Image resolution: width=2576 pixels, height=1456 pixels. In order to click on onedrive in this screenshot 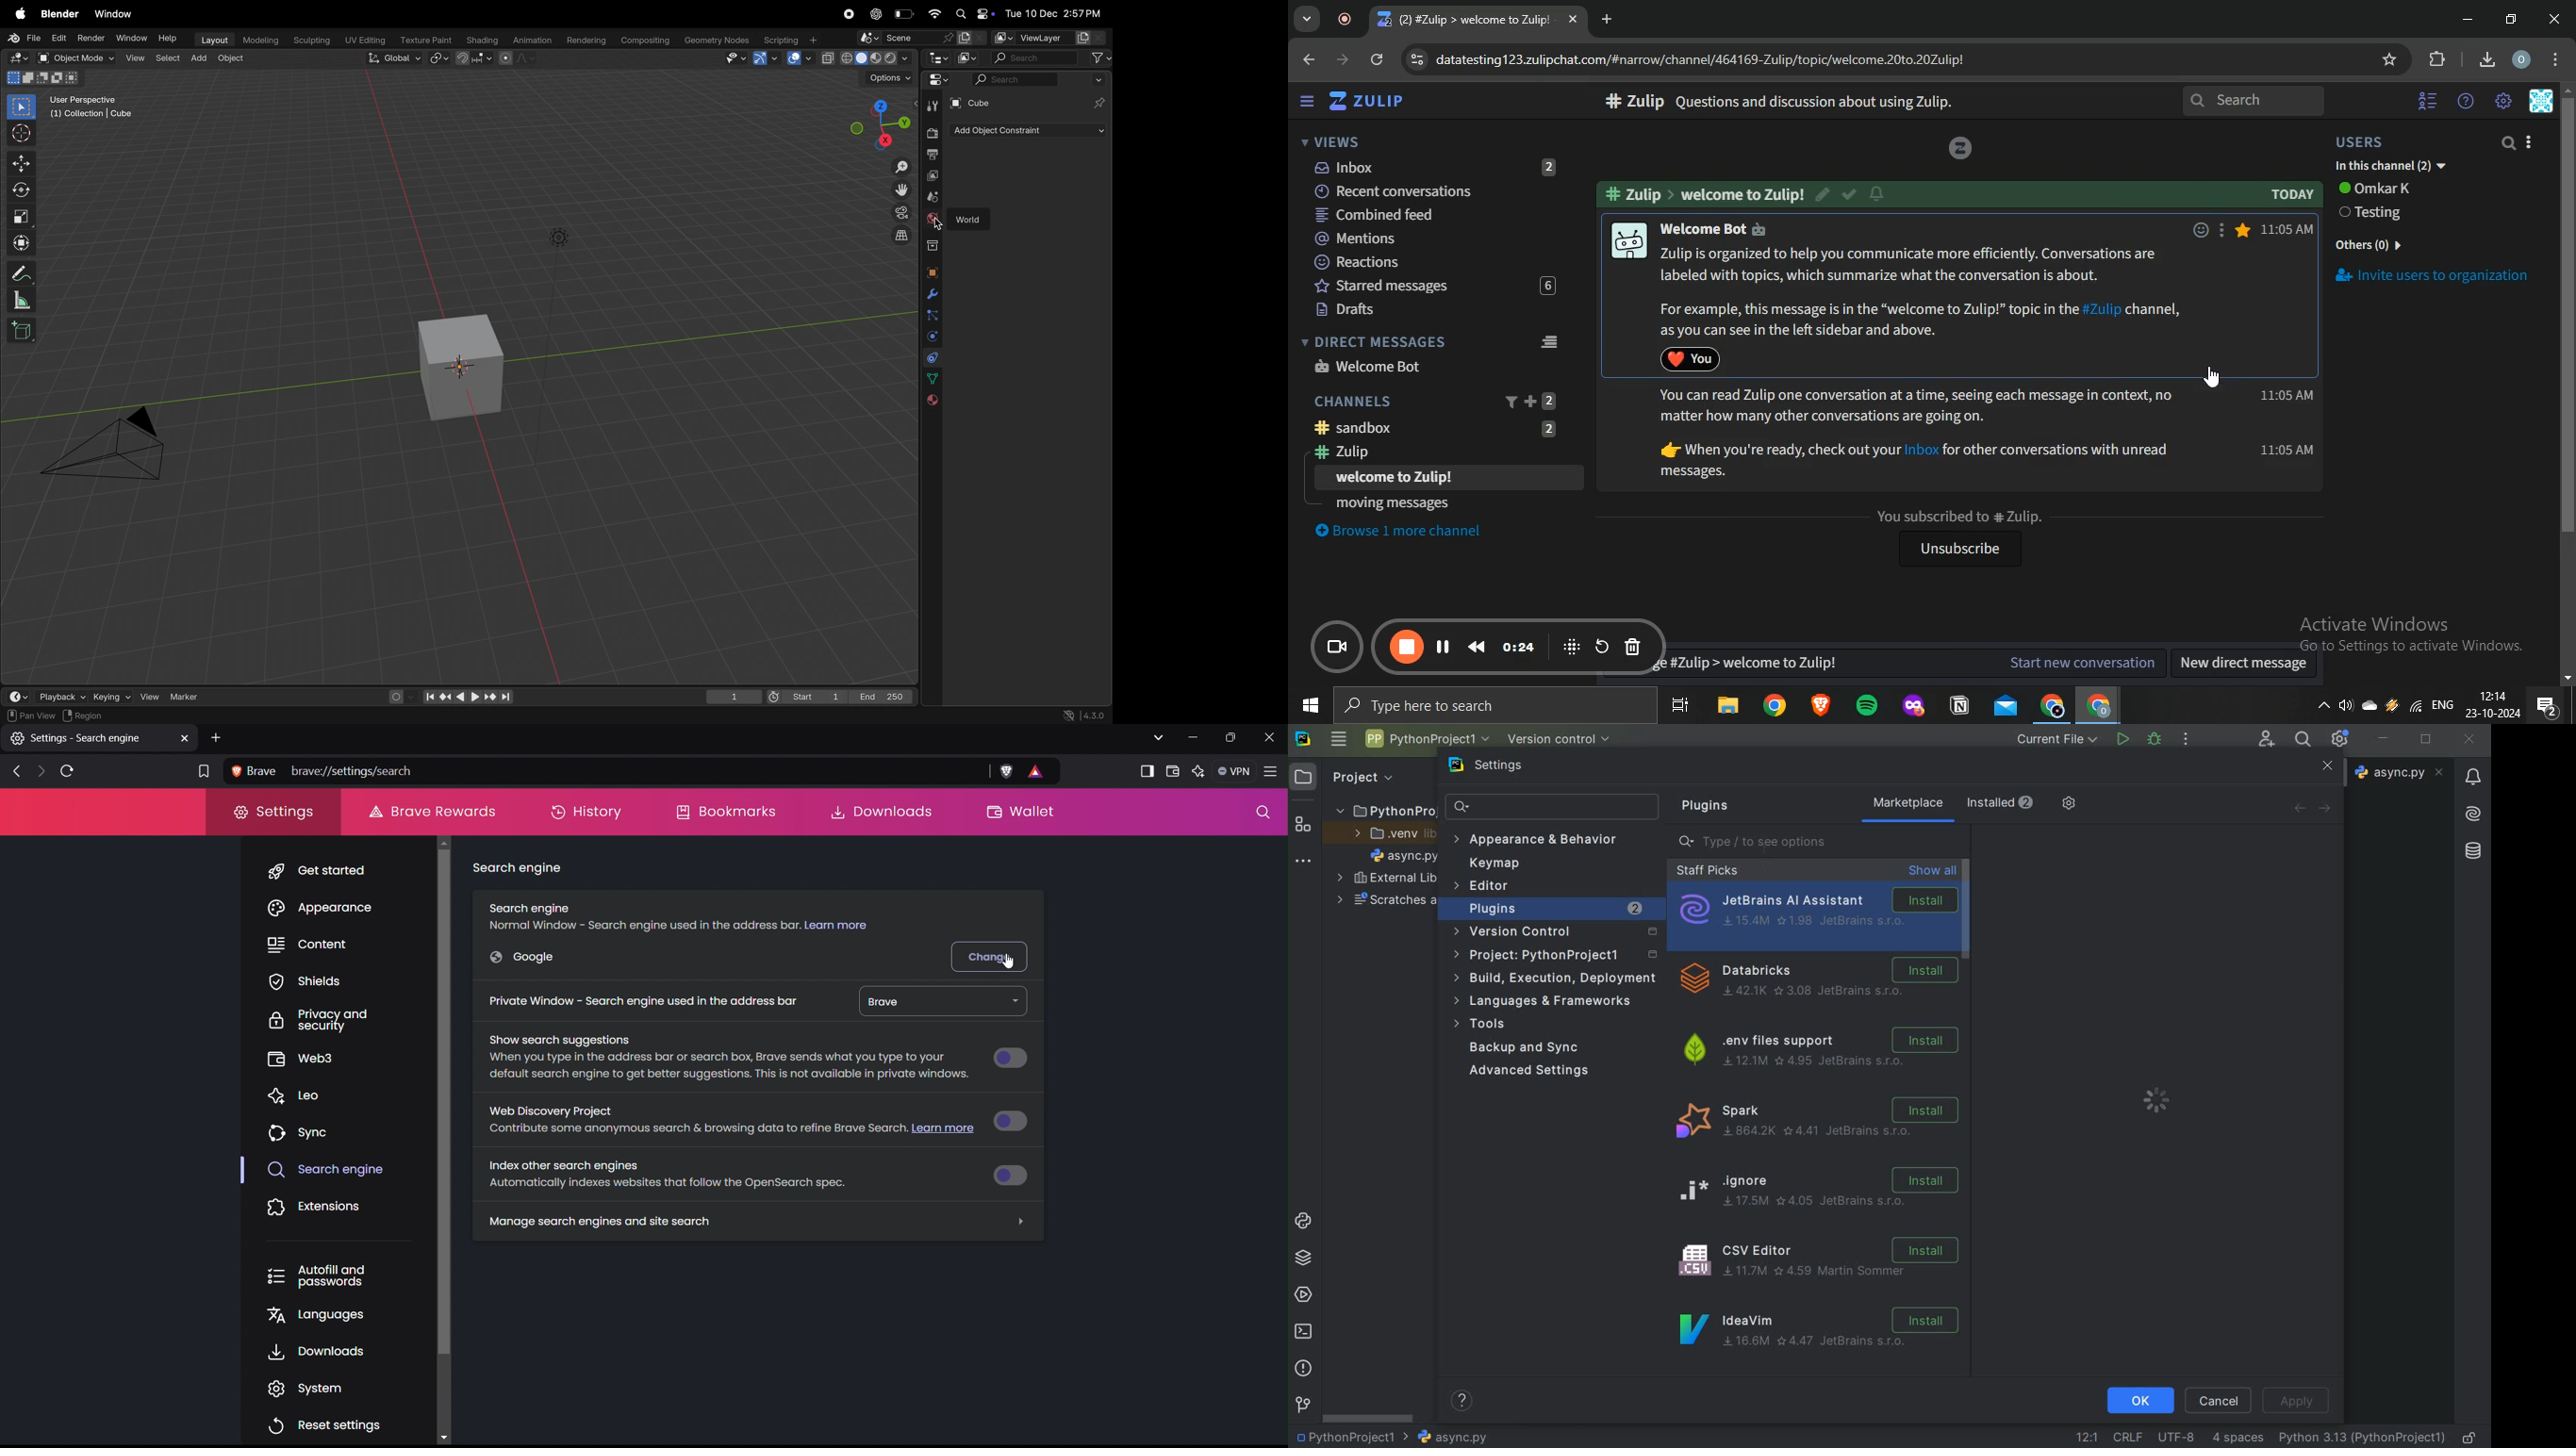, I will do `click(2372, 707)`.